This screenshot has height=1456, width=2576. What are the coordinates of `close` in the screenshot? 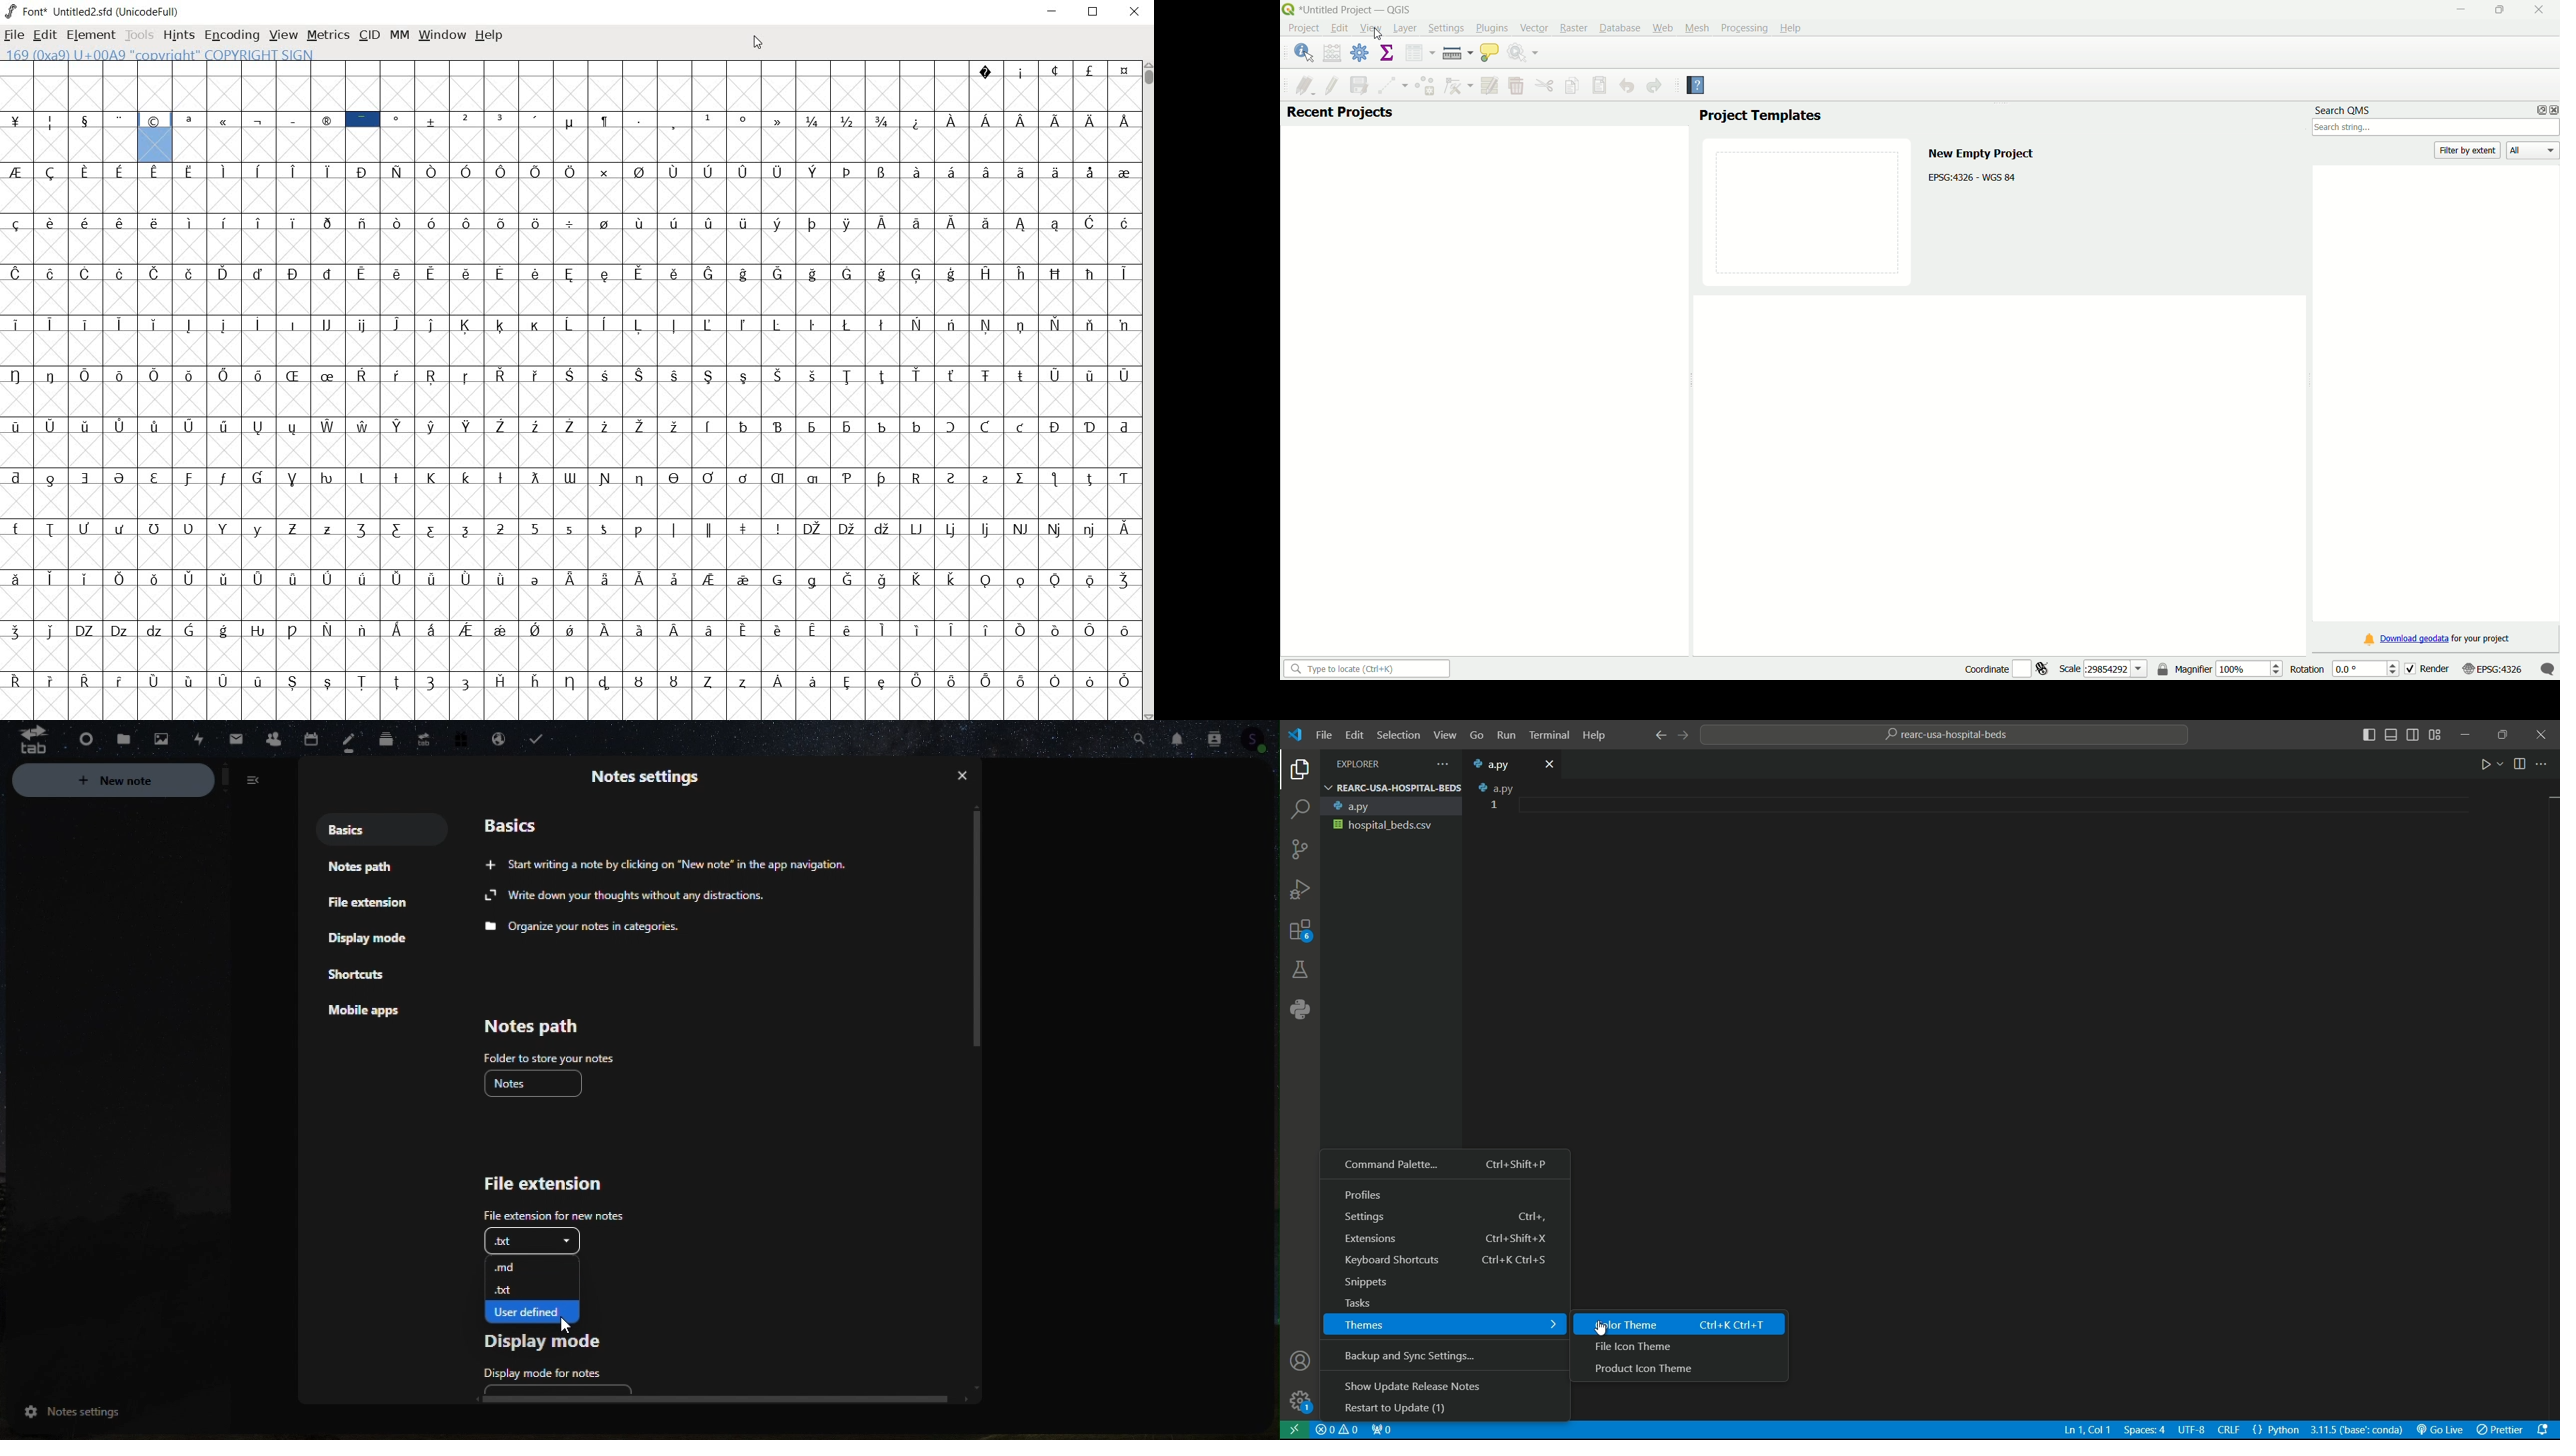 It's located at (963, 778).